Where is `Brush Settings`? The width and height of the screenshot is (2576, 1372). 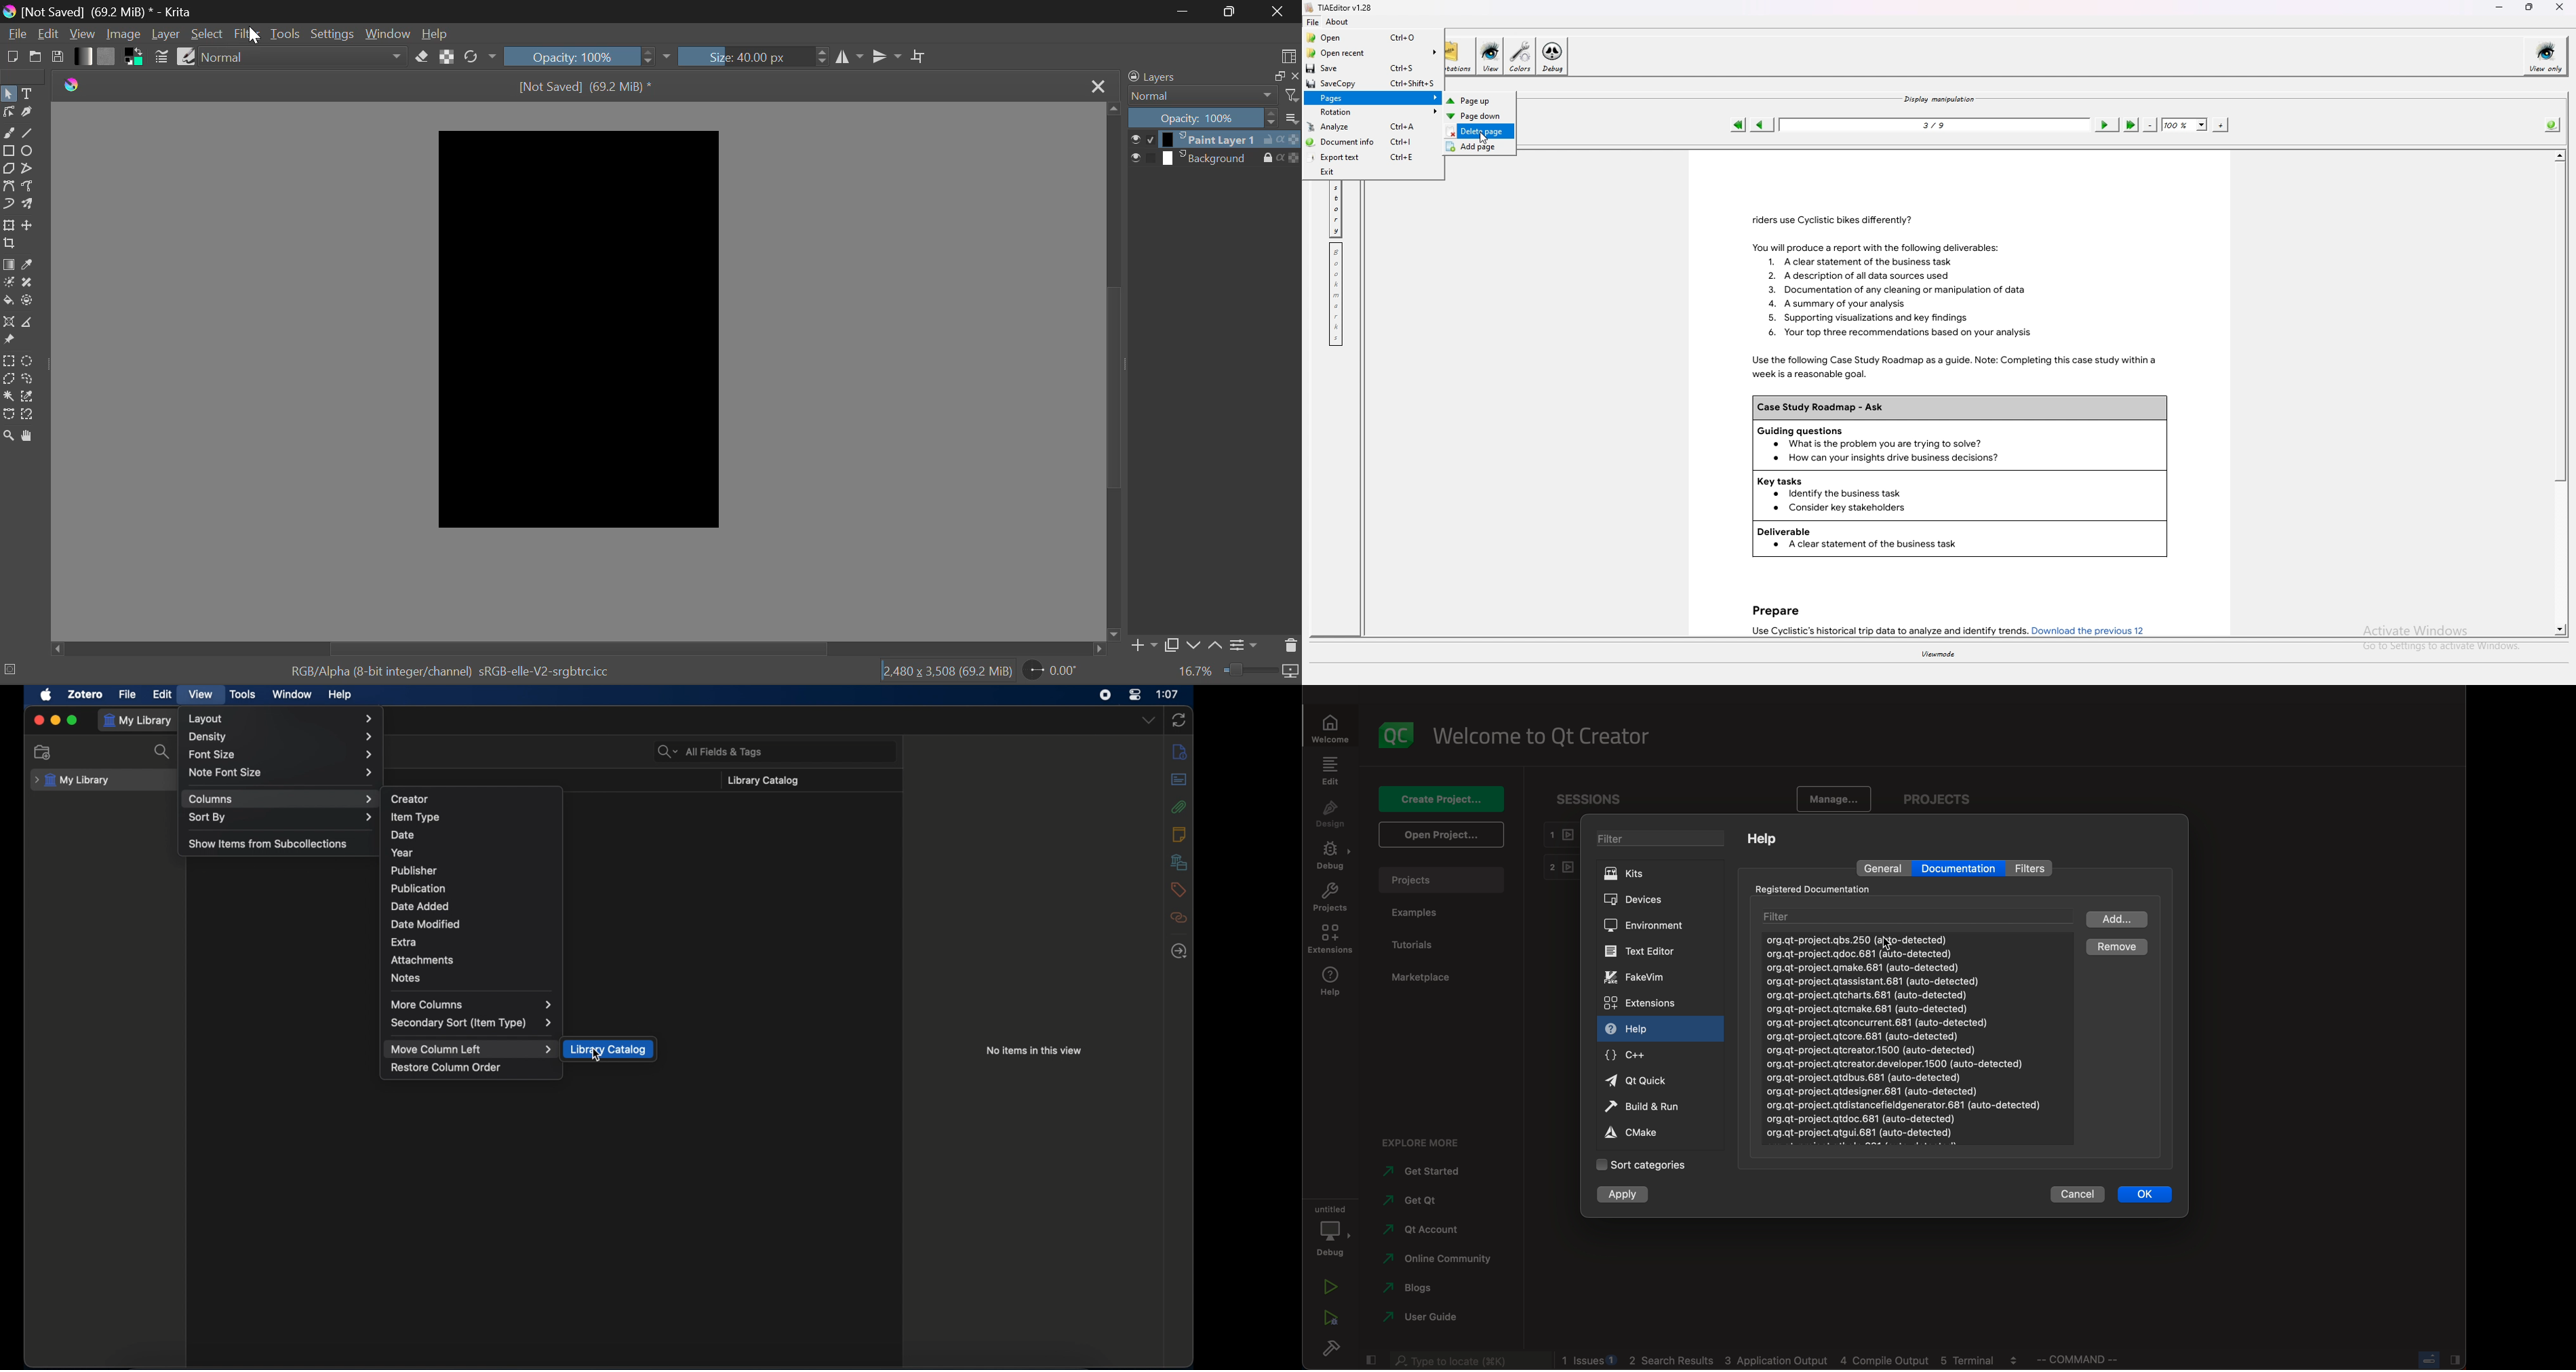 Brush Settings is located at coordinates (163, 57).